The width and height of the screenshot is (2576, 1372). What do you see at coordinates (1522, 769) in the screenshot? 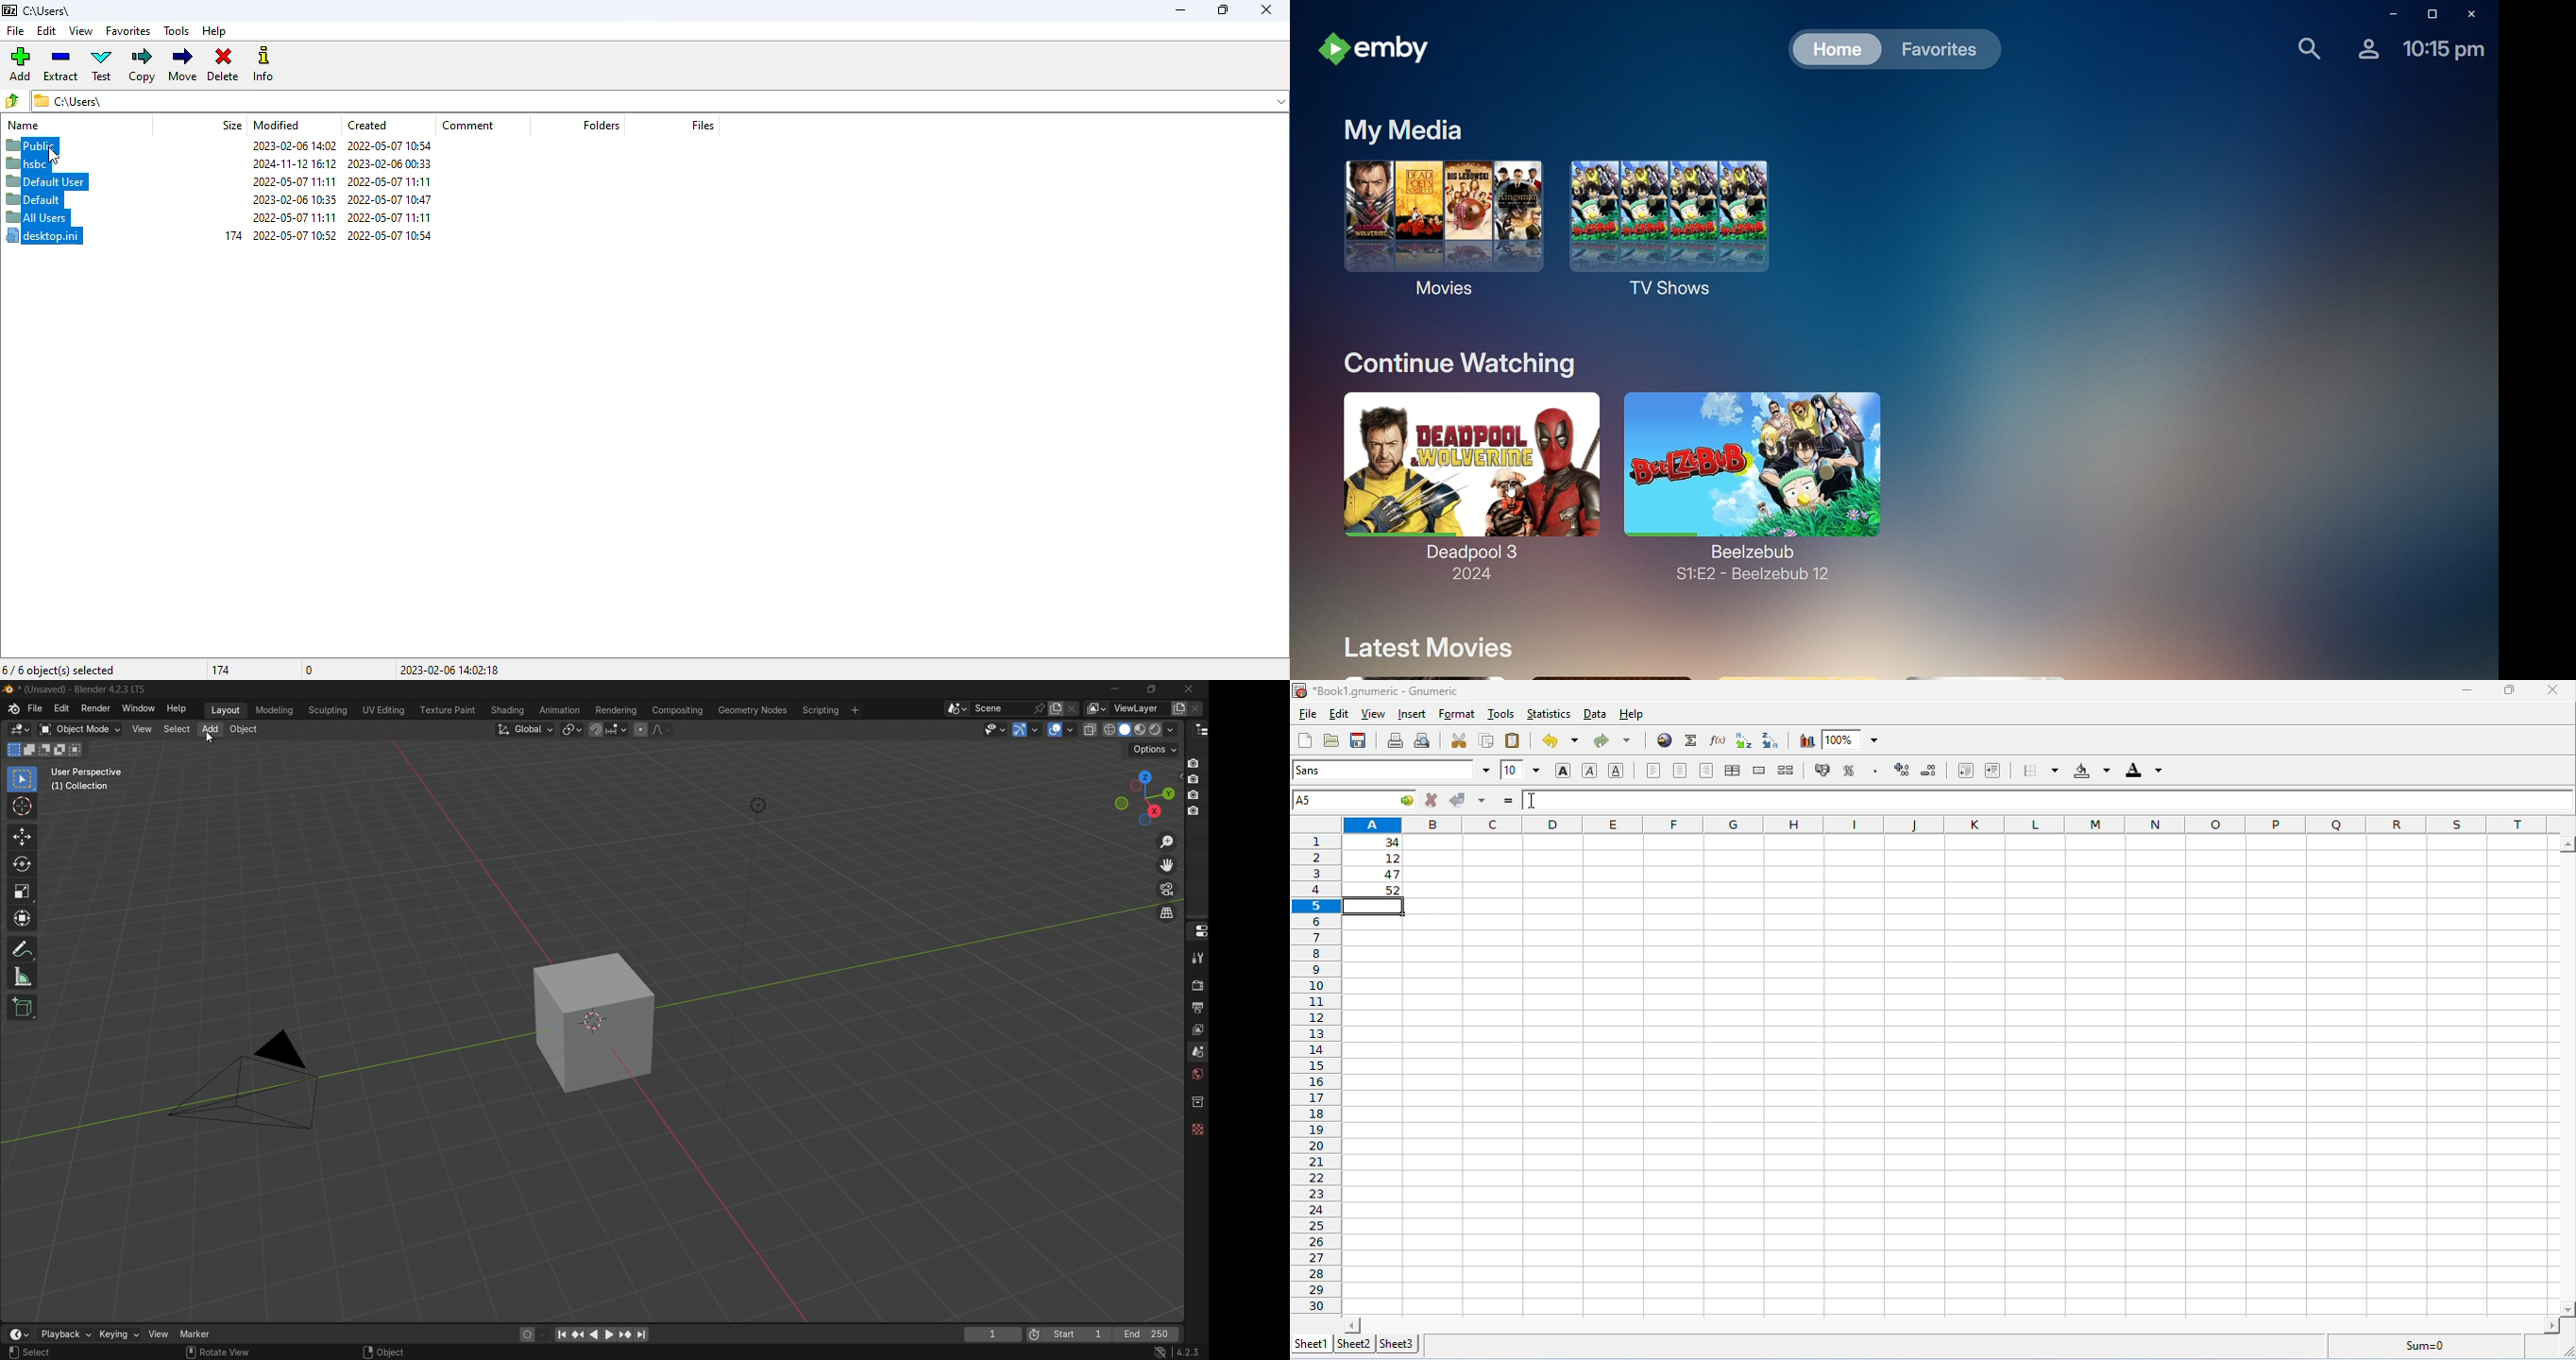
I see `font size` at bounding box center [1522, 769].